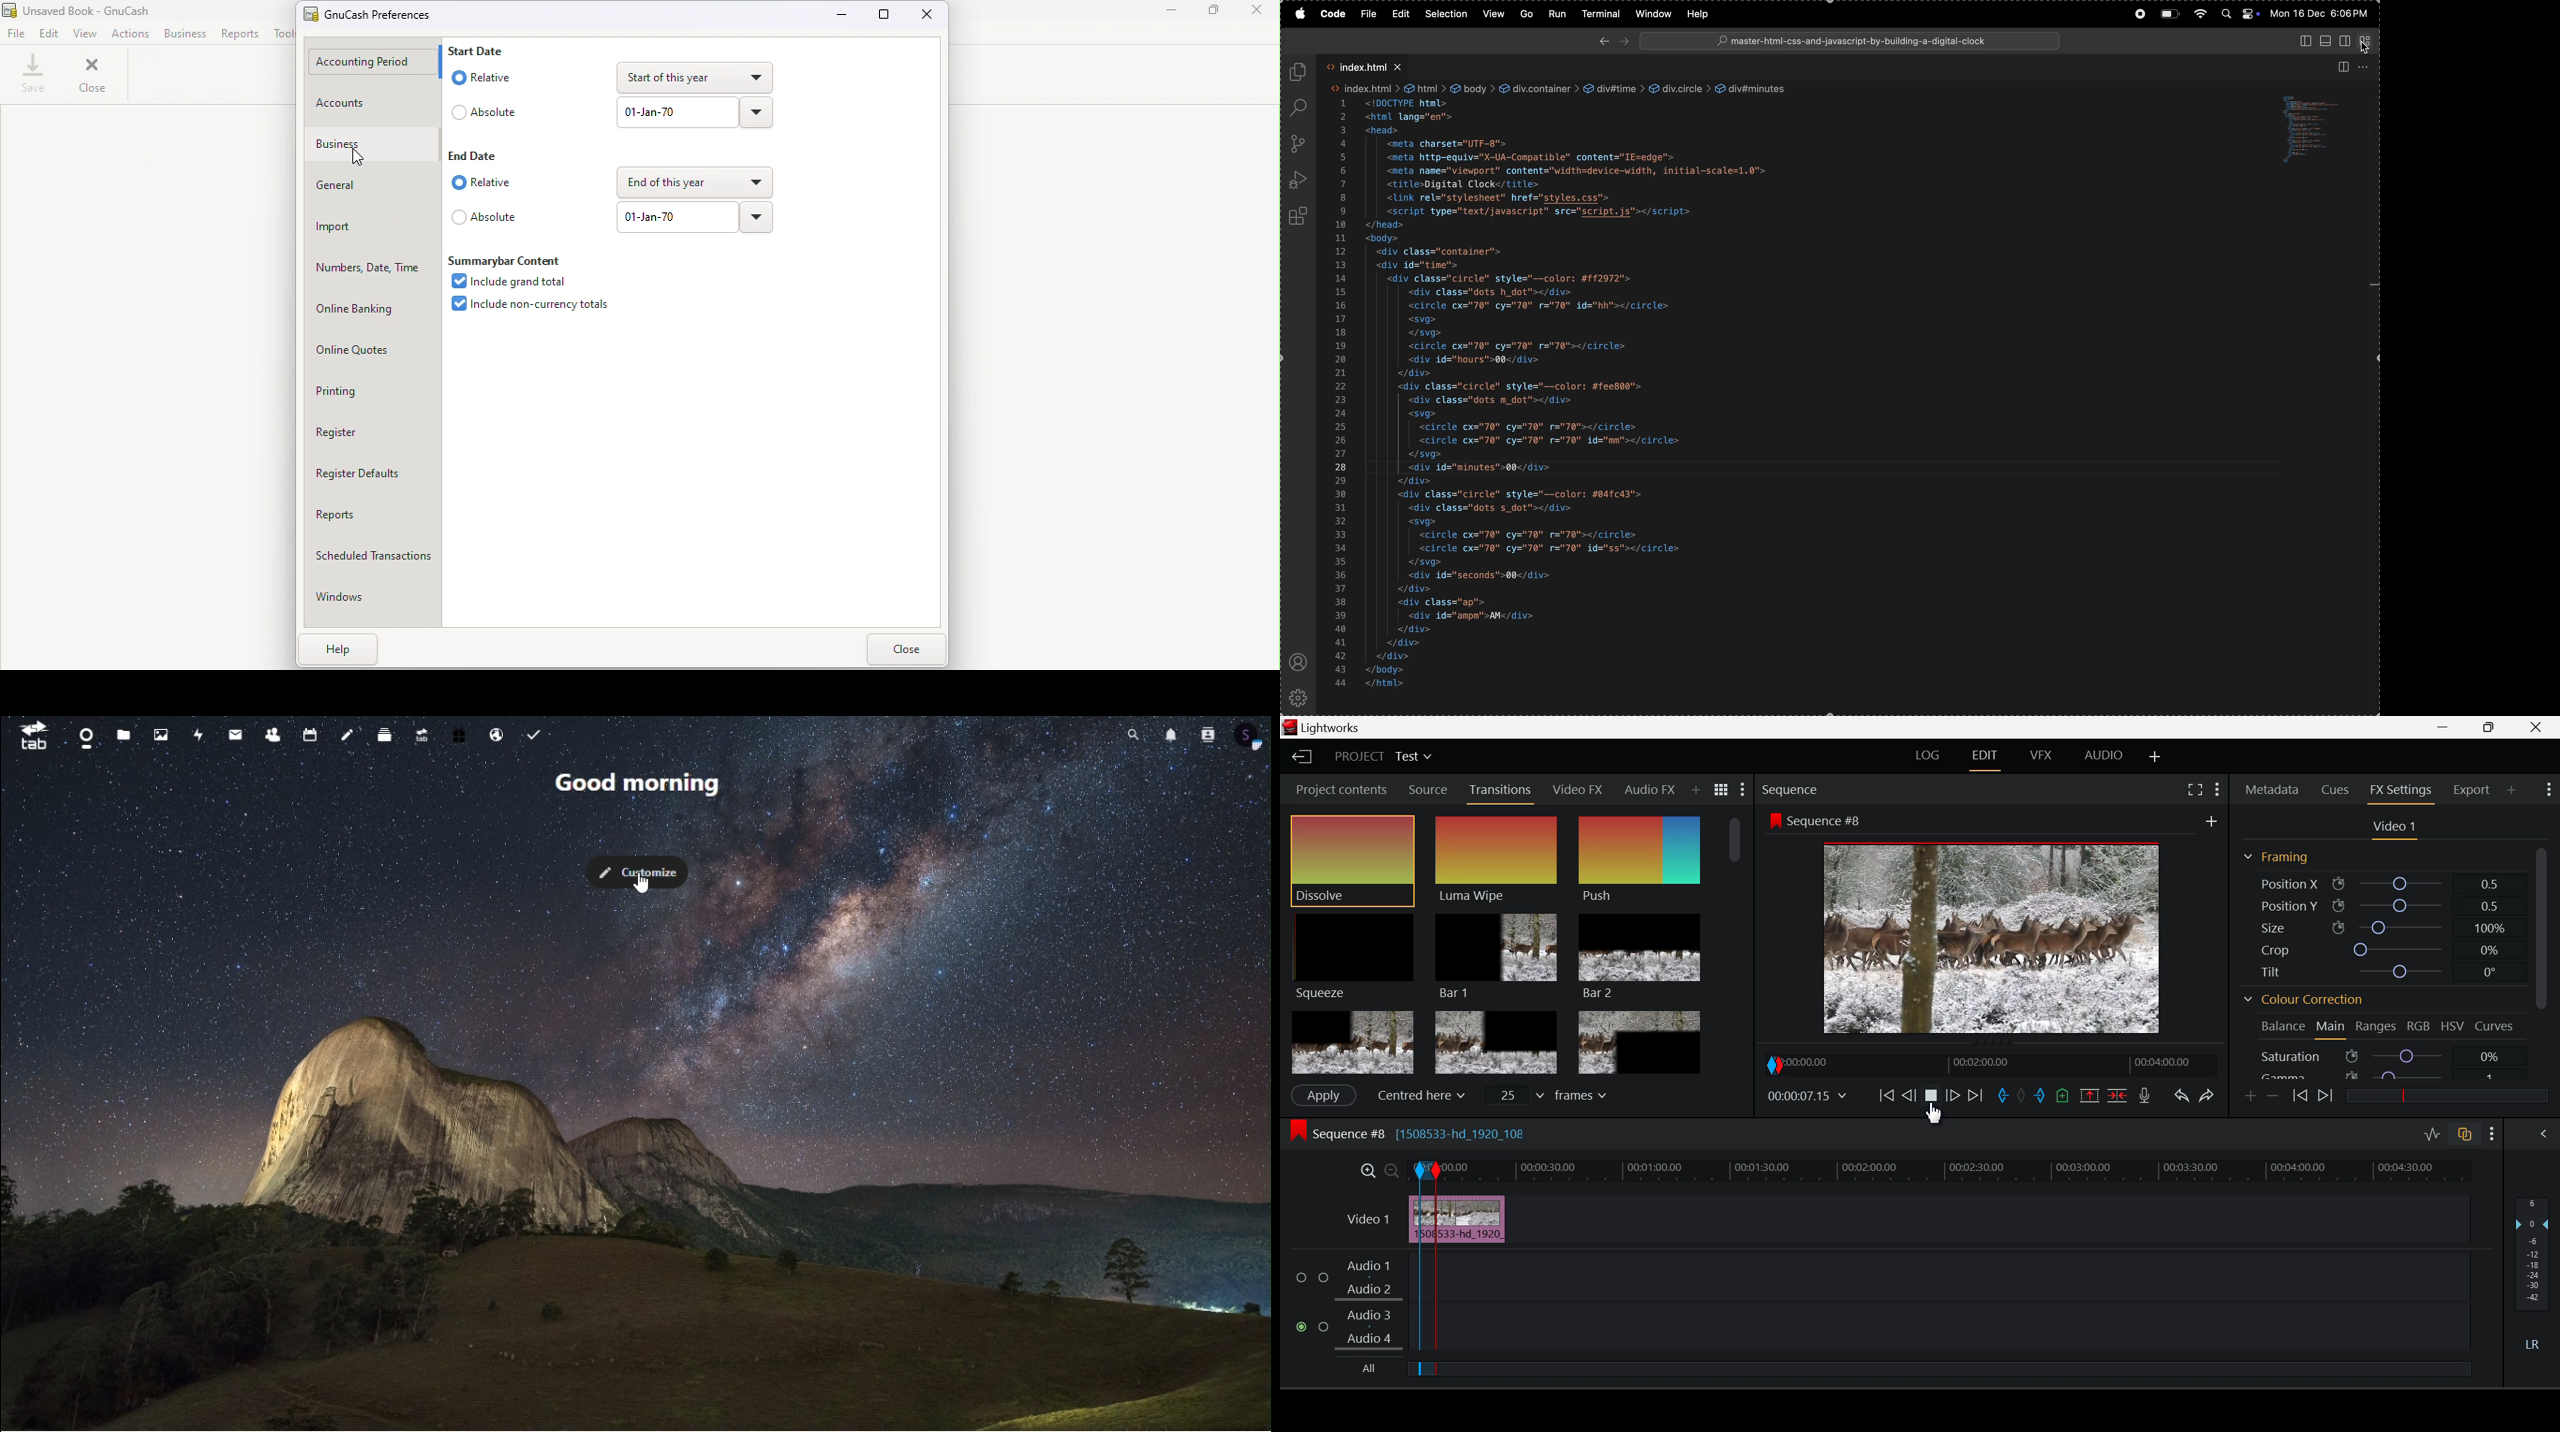  Describe the element at coordinates (1792, 790) in the screenshot. I see `Sequence Preview Section` at that location.